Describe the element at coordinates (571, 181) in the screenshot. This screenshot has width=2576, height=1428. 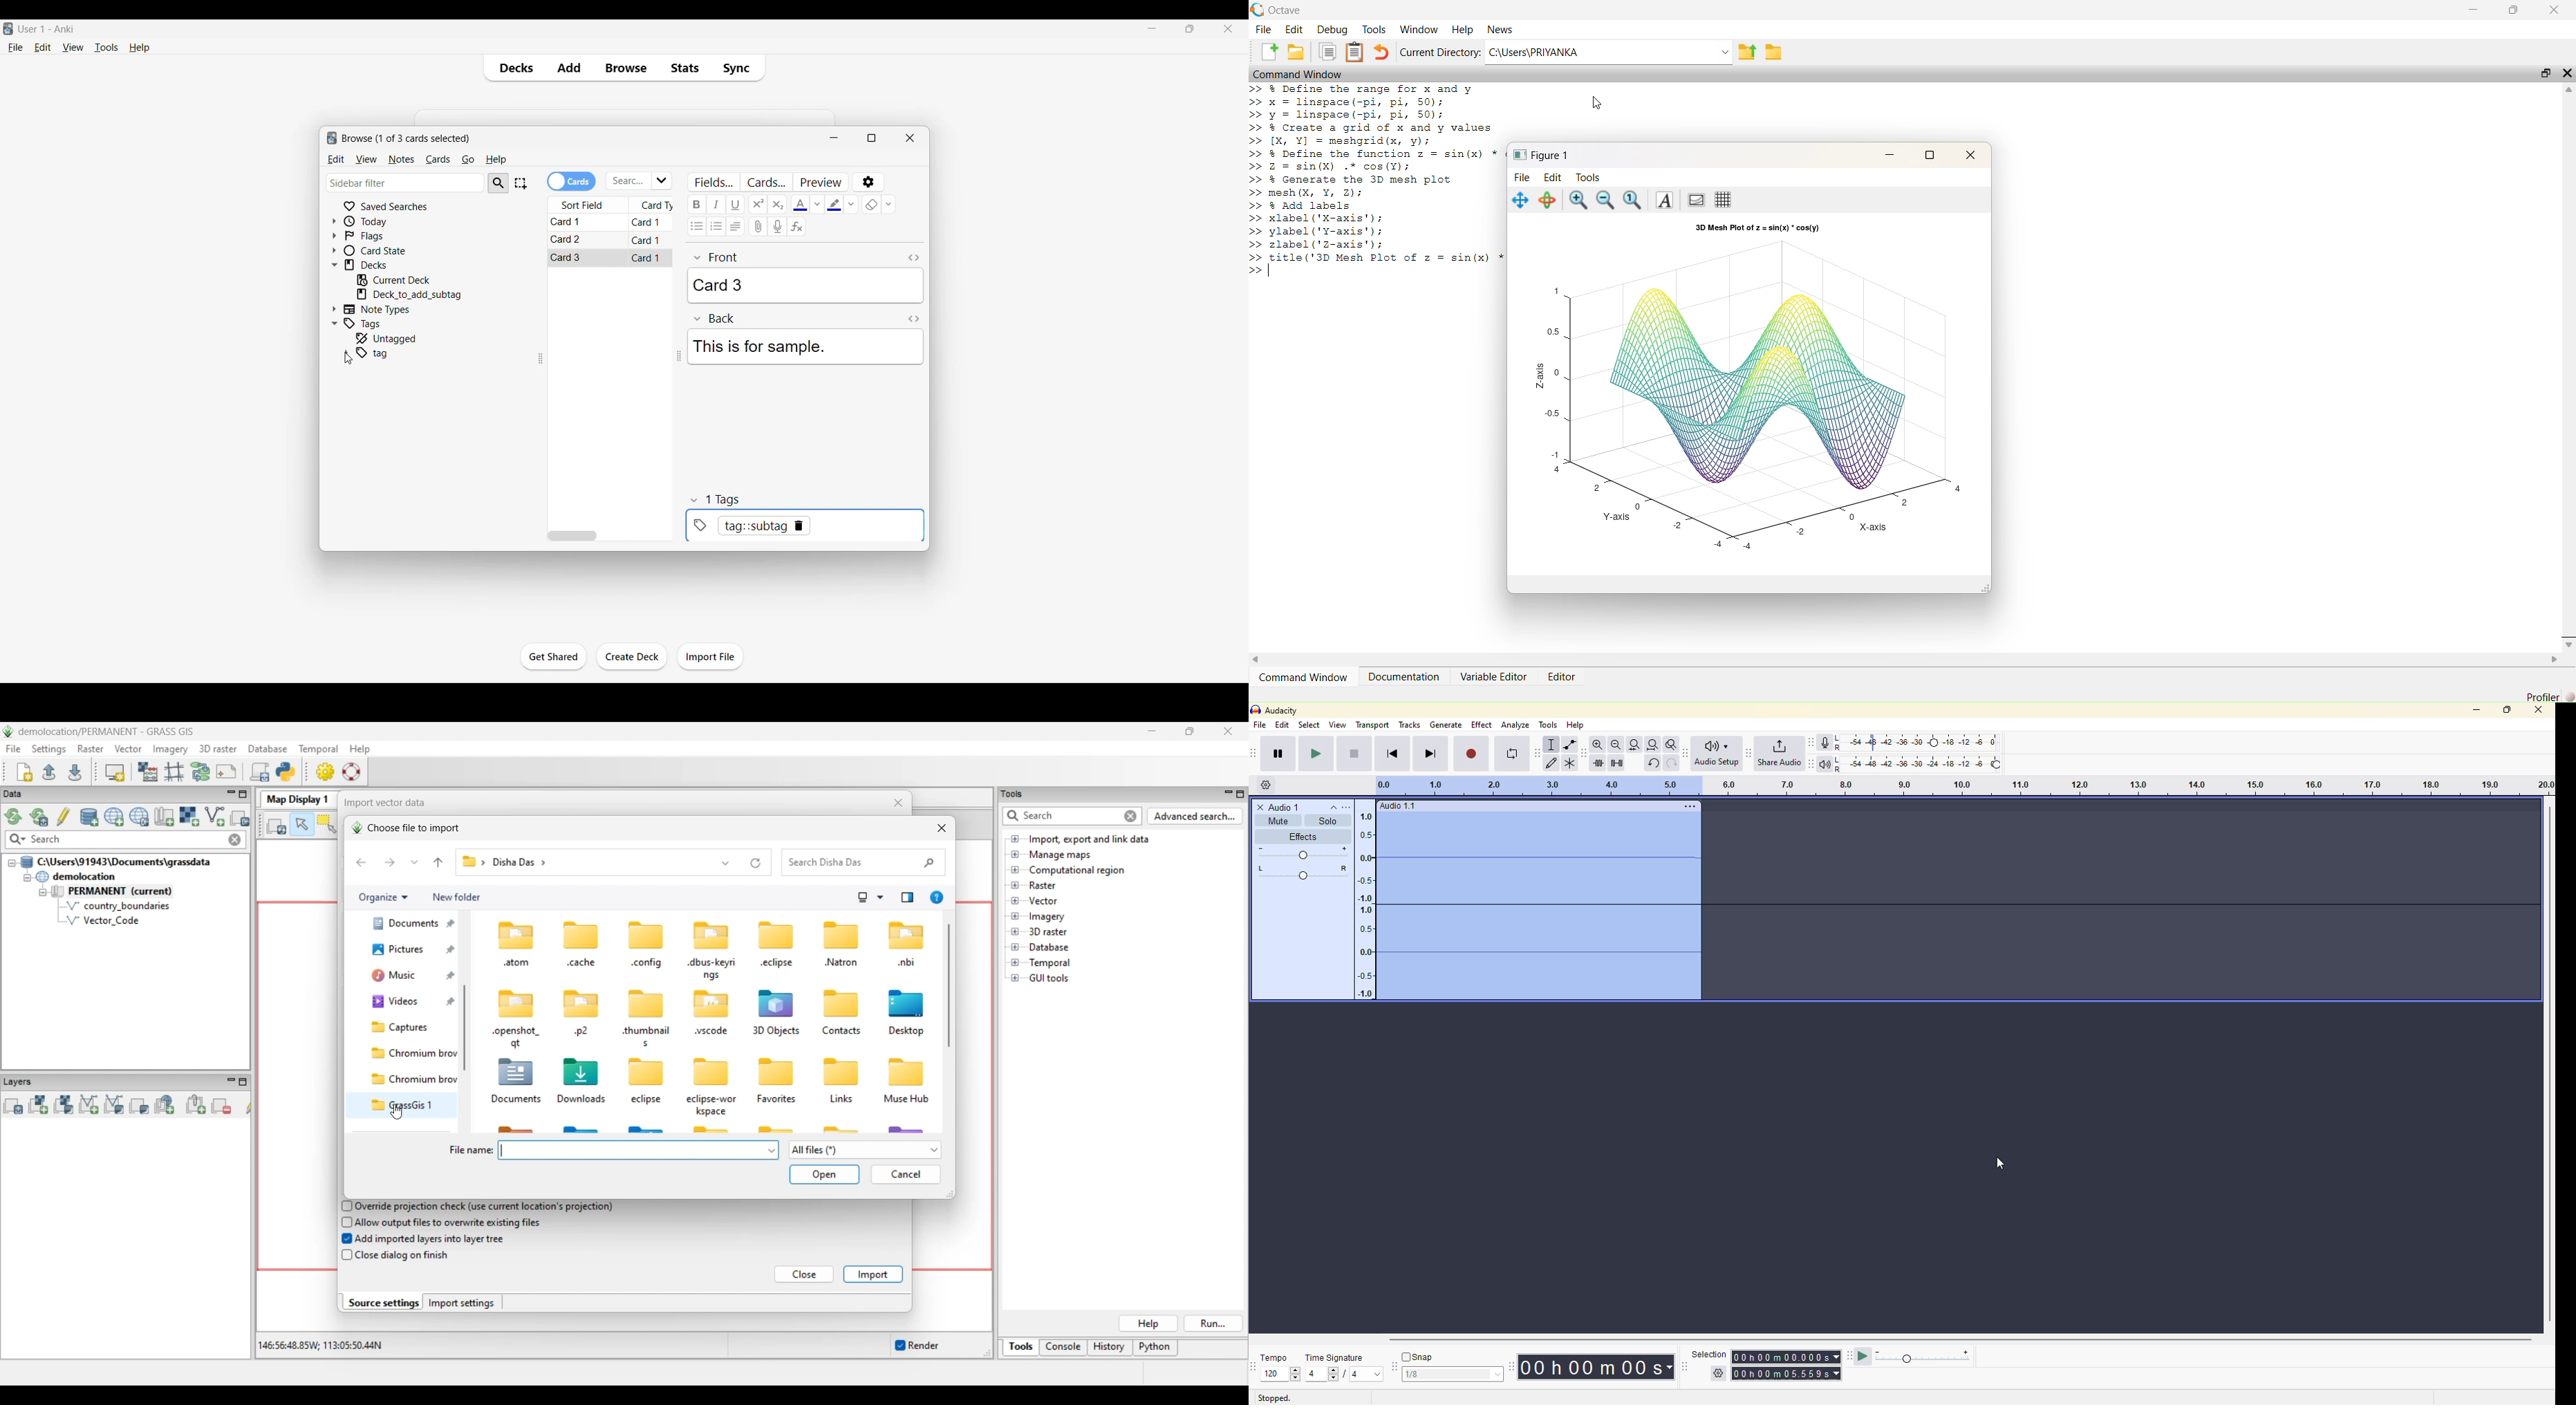
I see `Toggle cards/notes` at that location.